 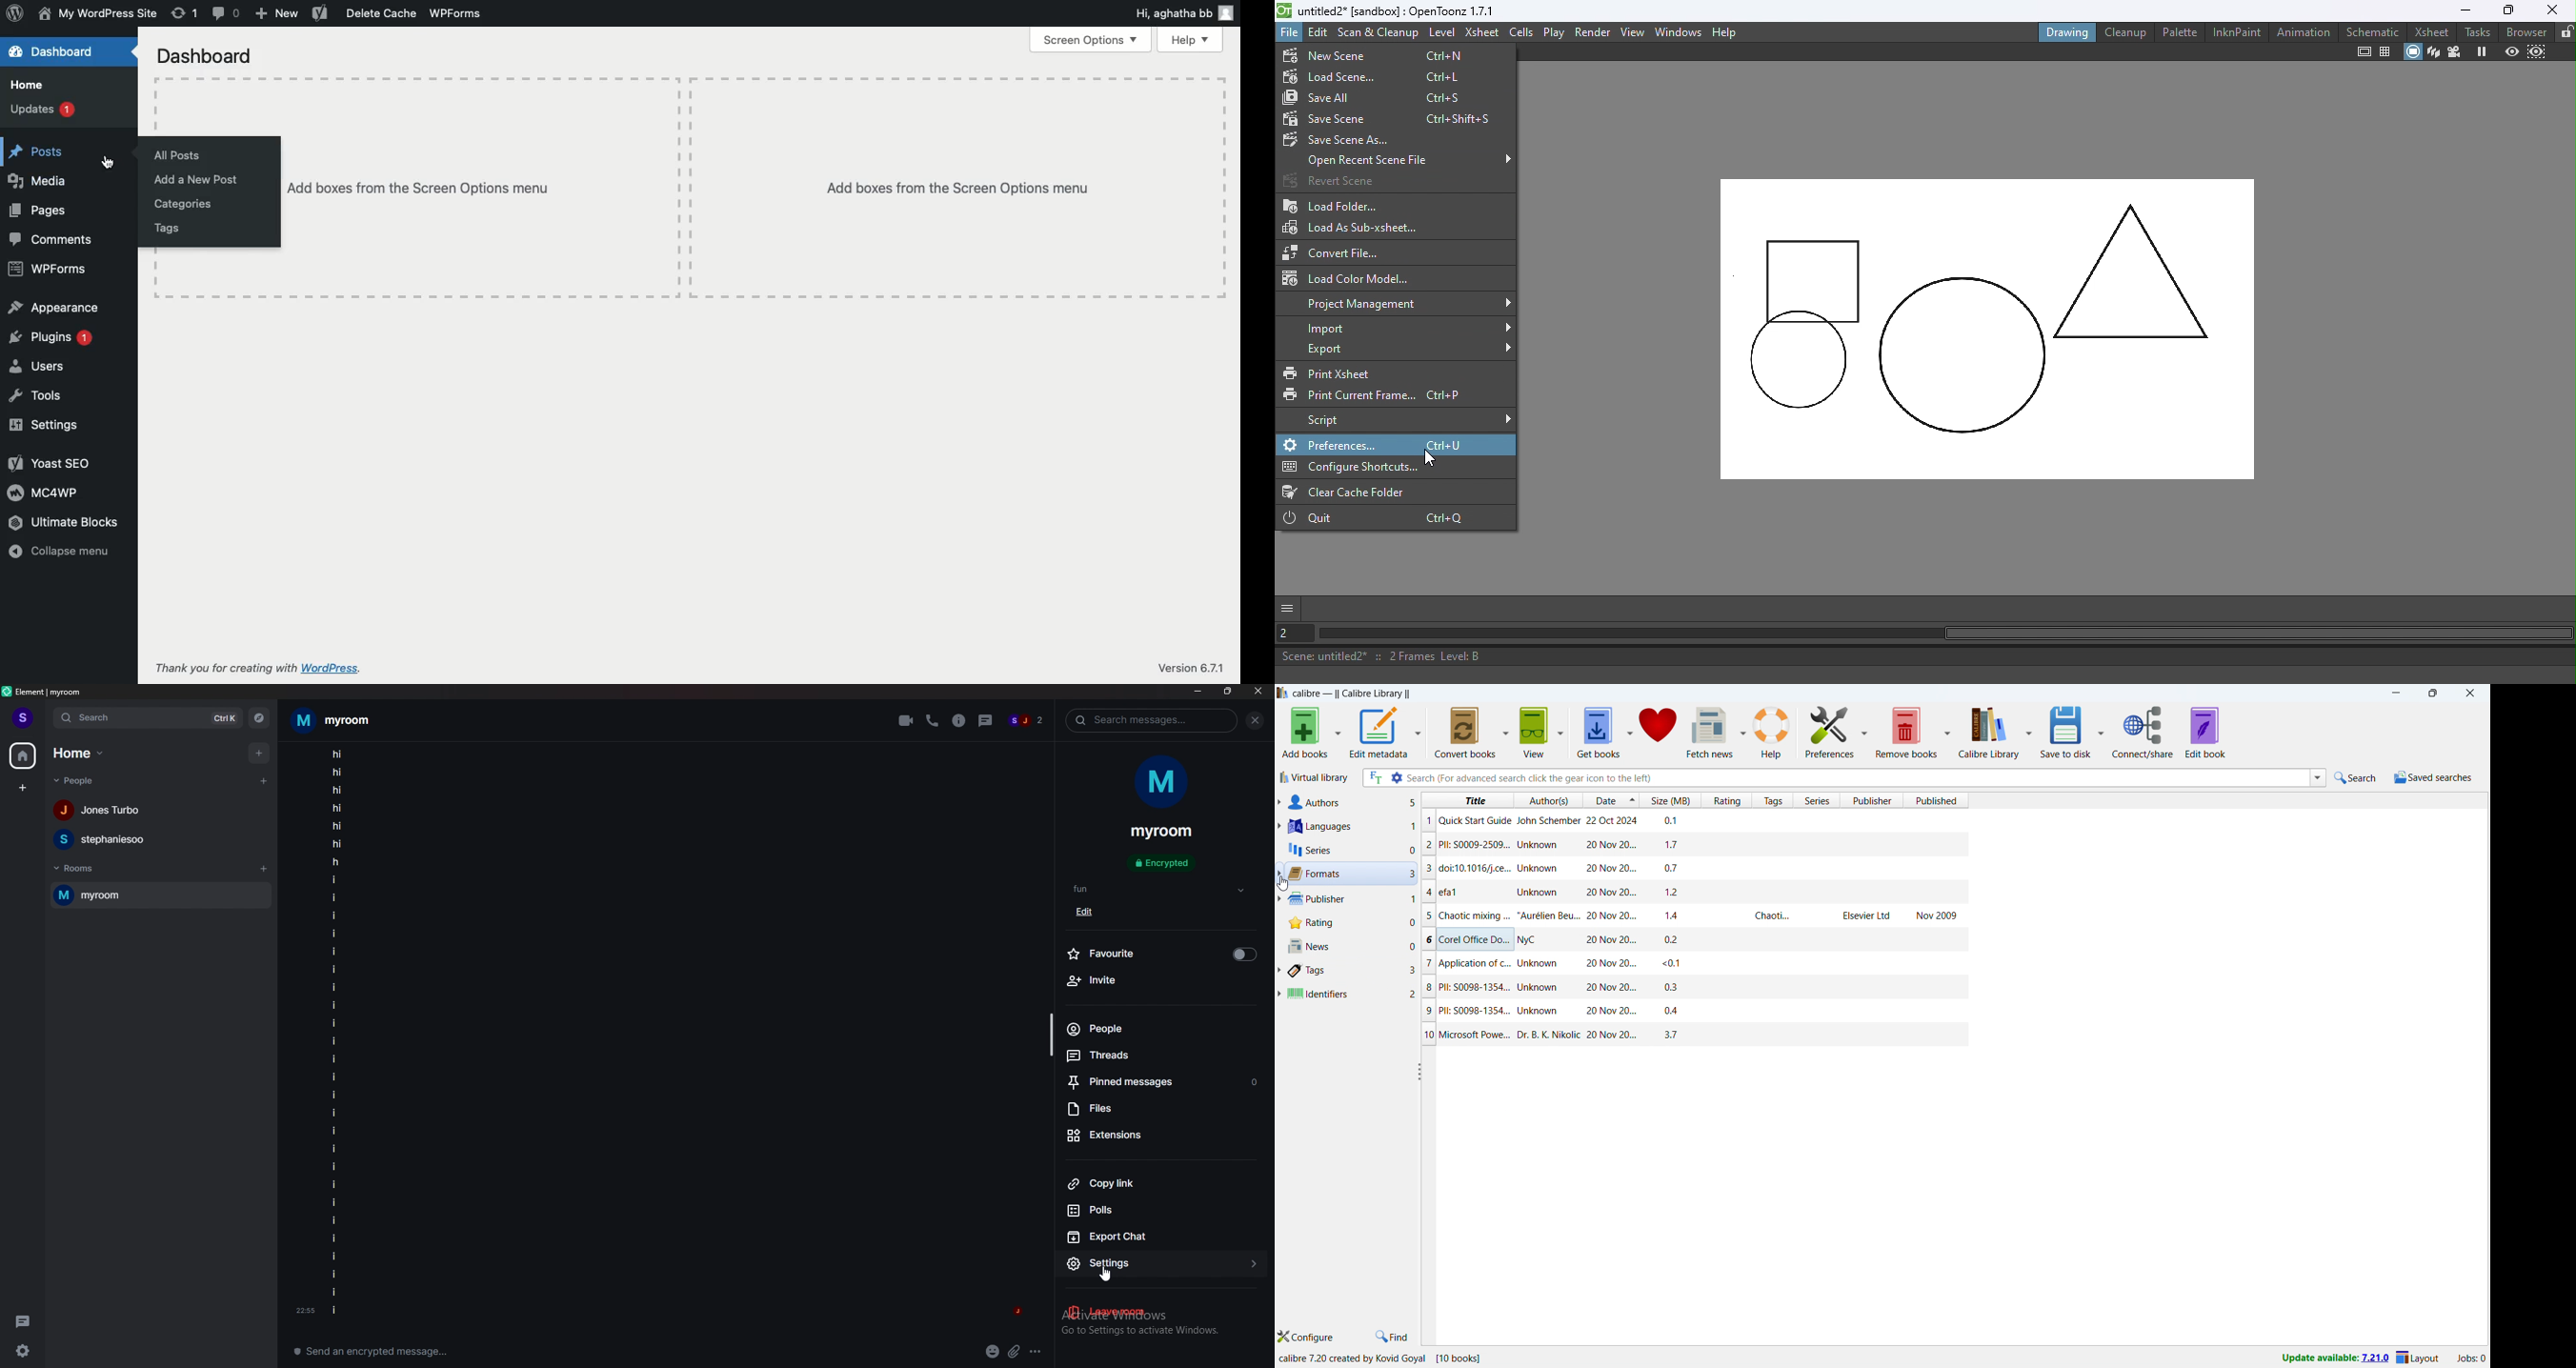 I want to click on one book entry, so click(x=1691, y=915).